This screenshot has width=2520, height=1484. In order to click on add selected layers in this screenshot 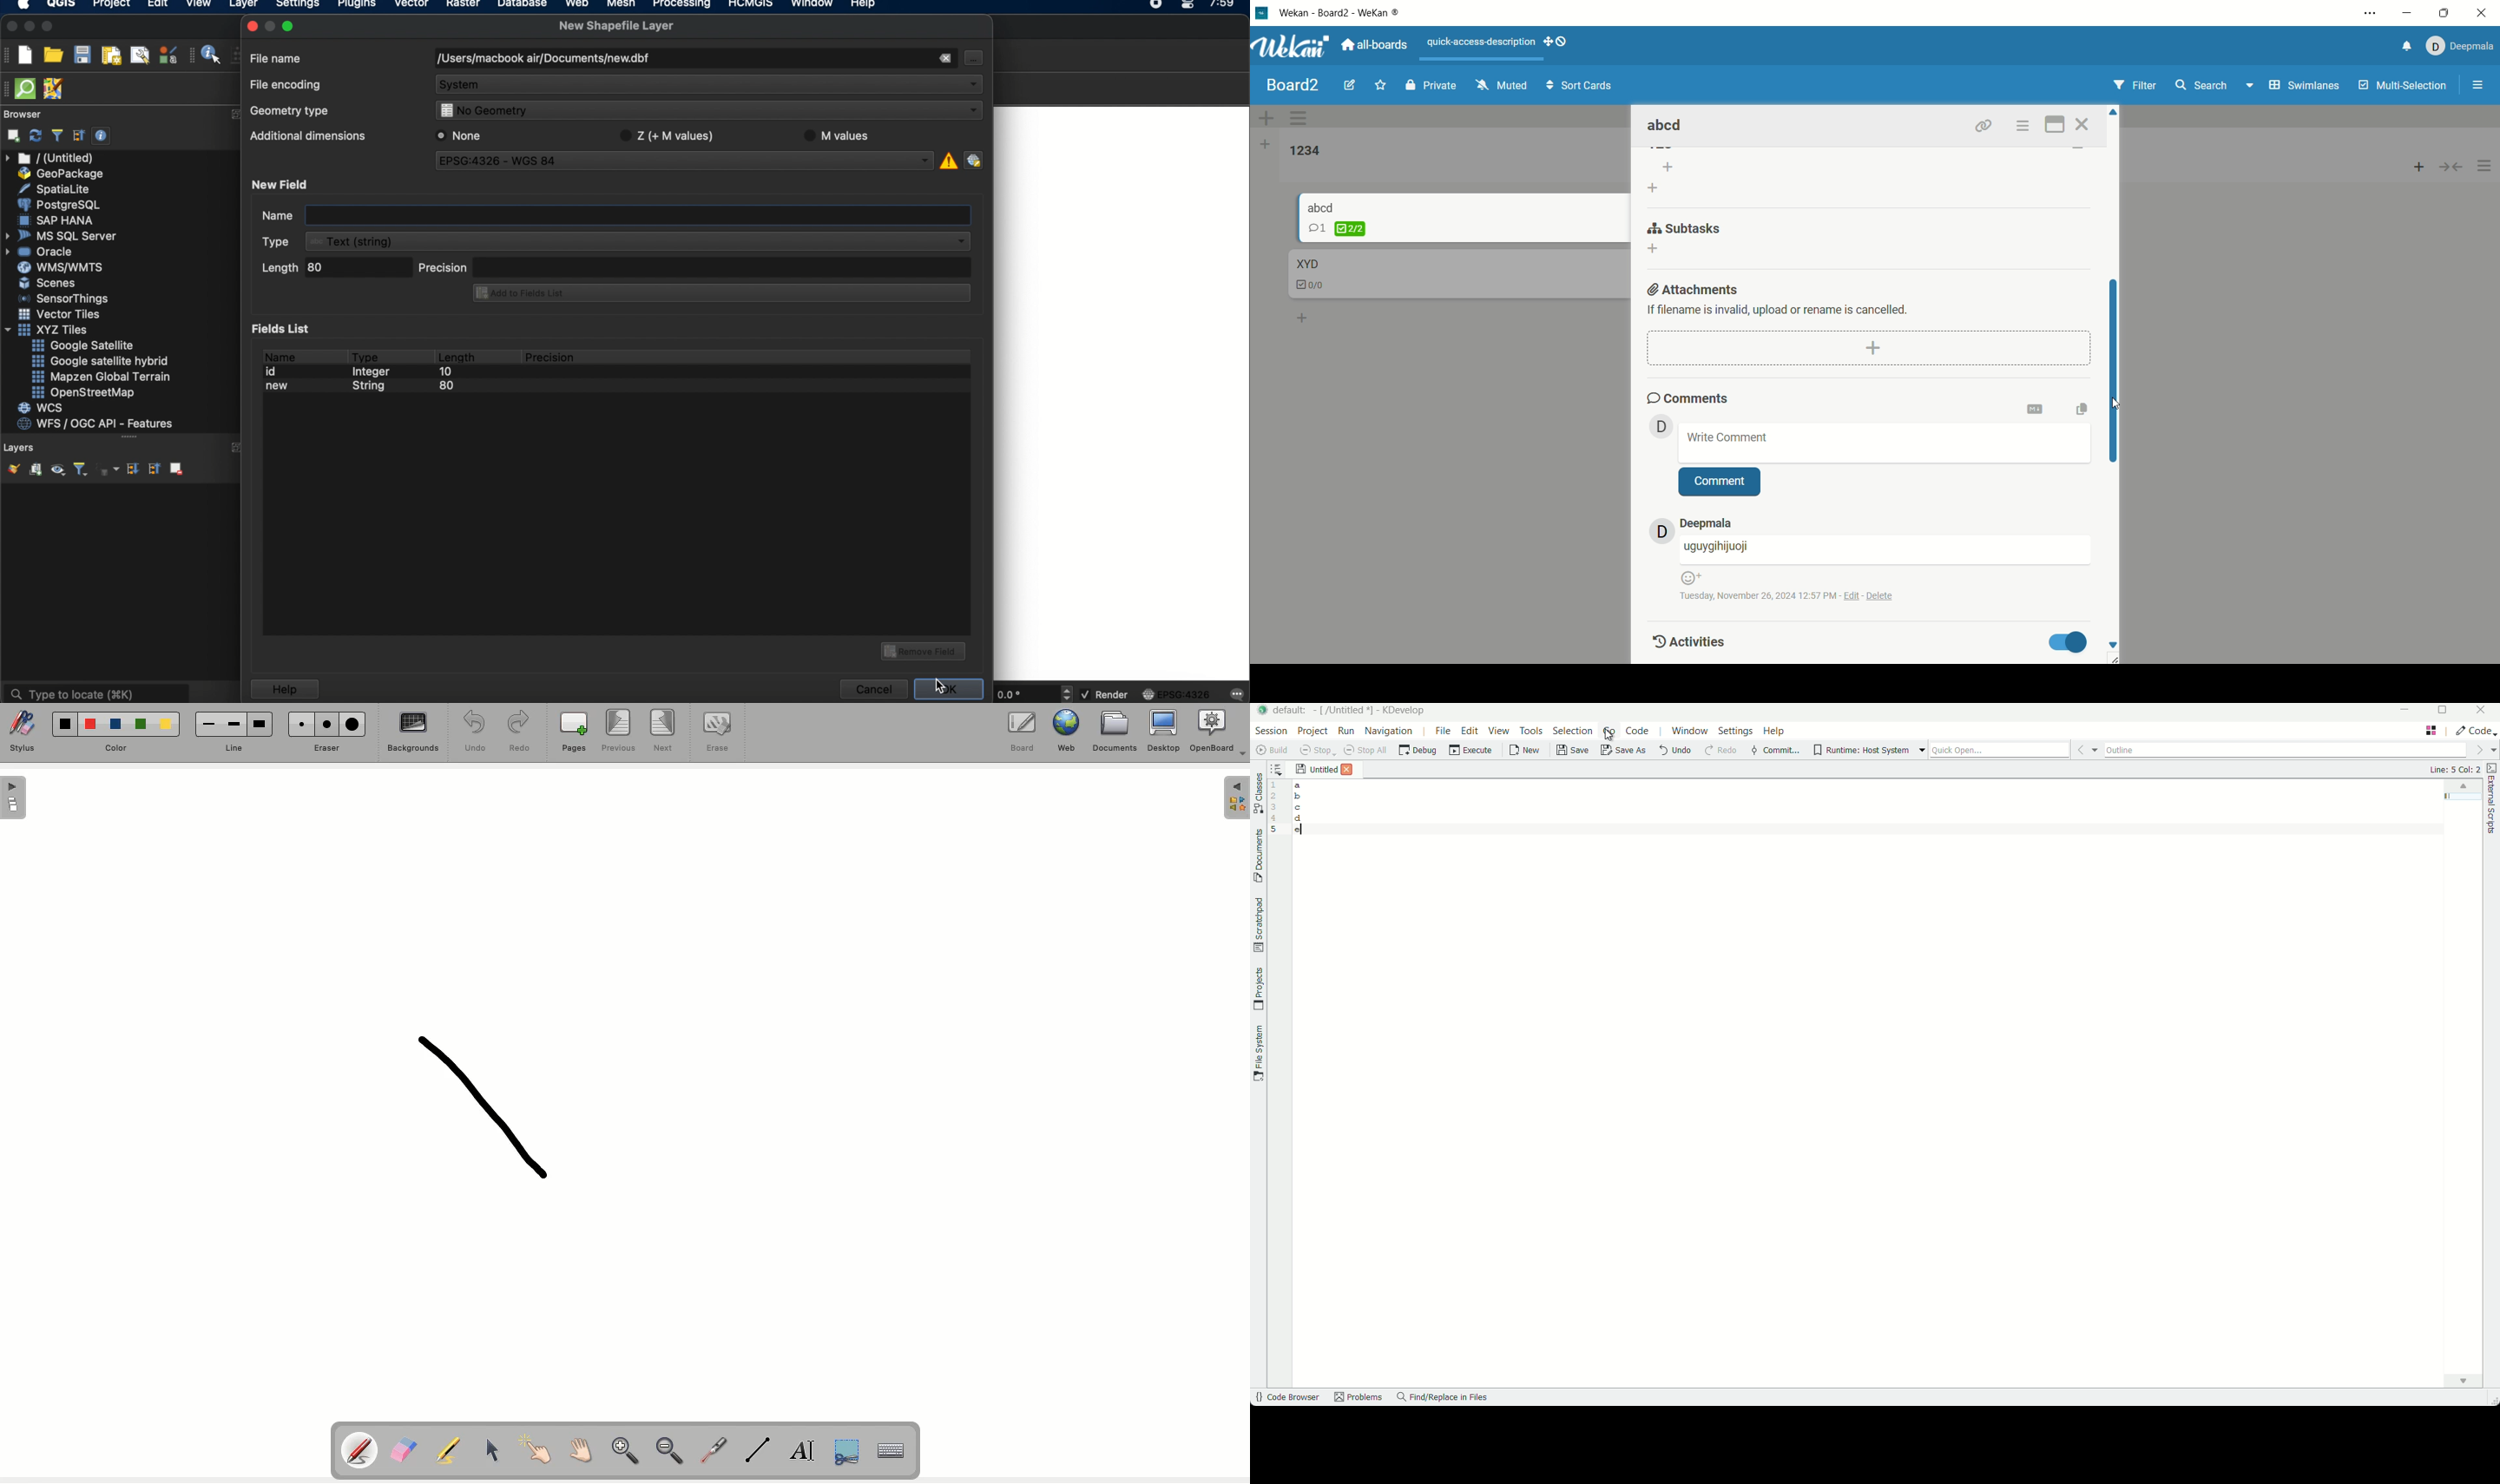, I will do `click(11, 135)`.